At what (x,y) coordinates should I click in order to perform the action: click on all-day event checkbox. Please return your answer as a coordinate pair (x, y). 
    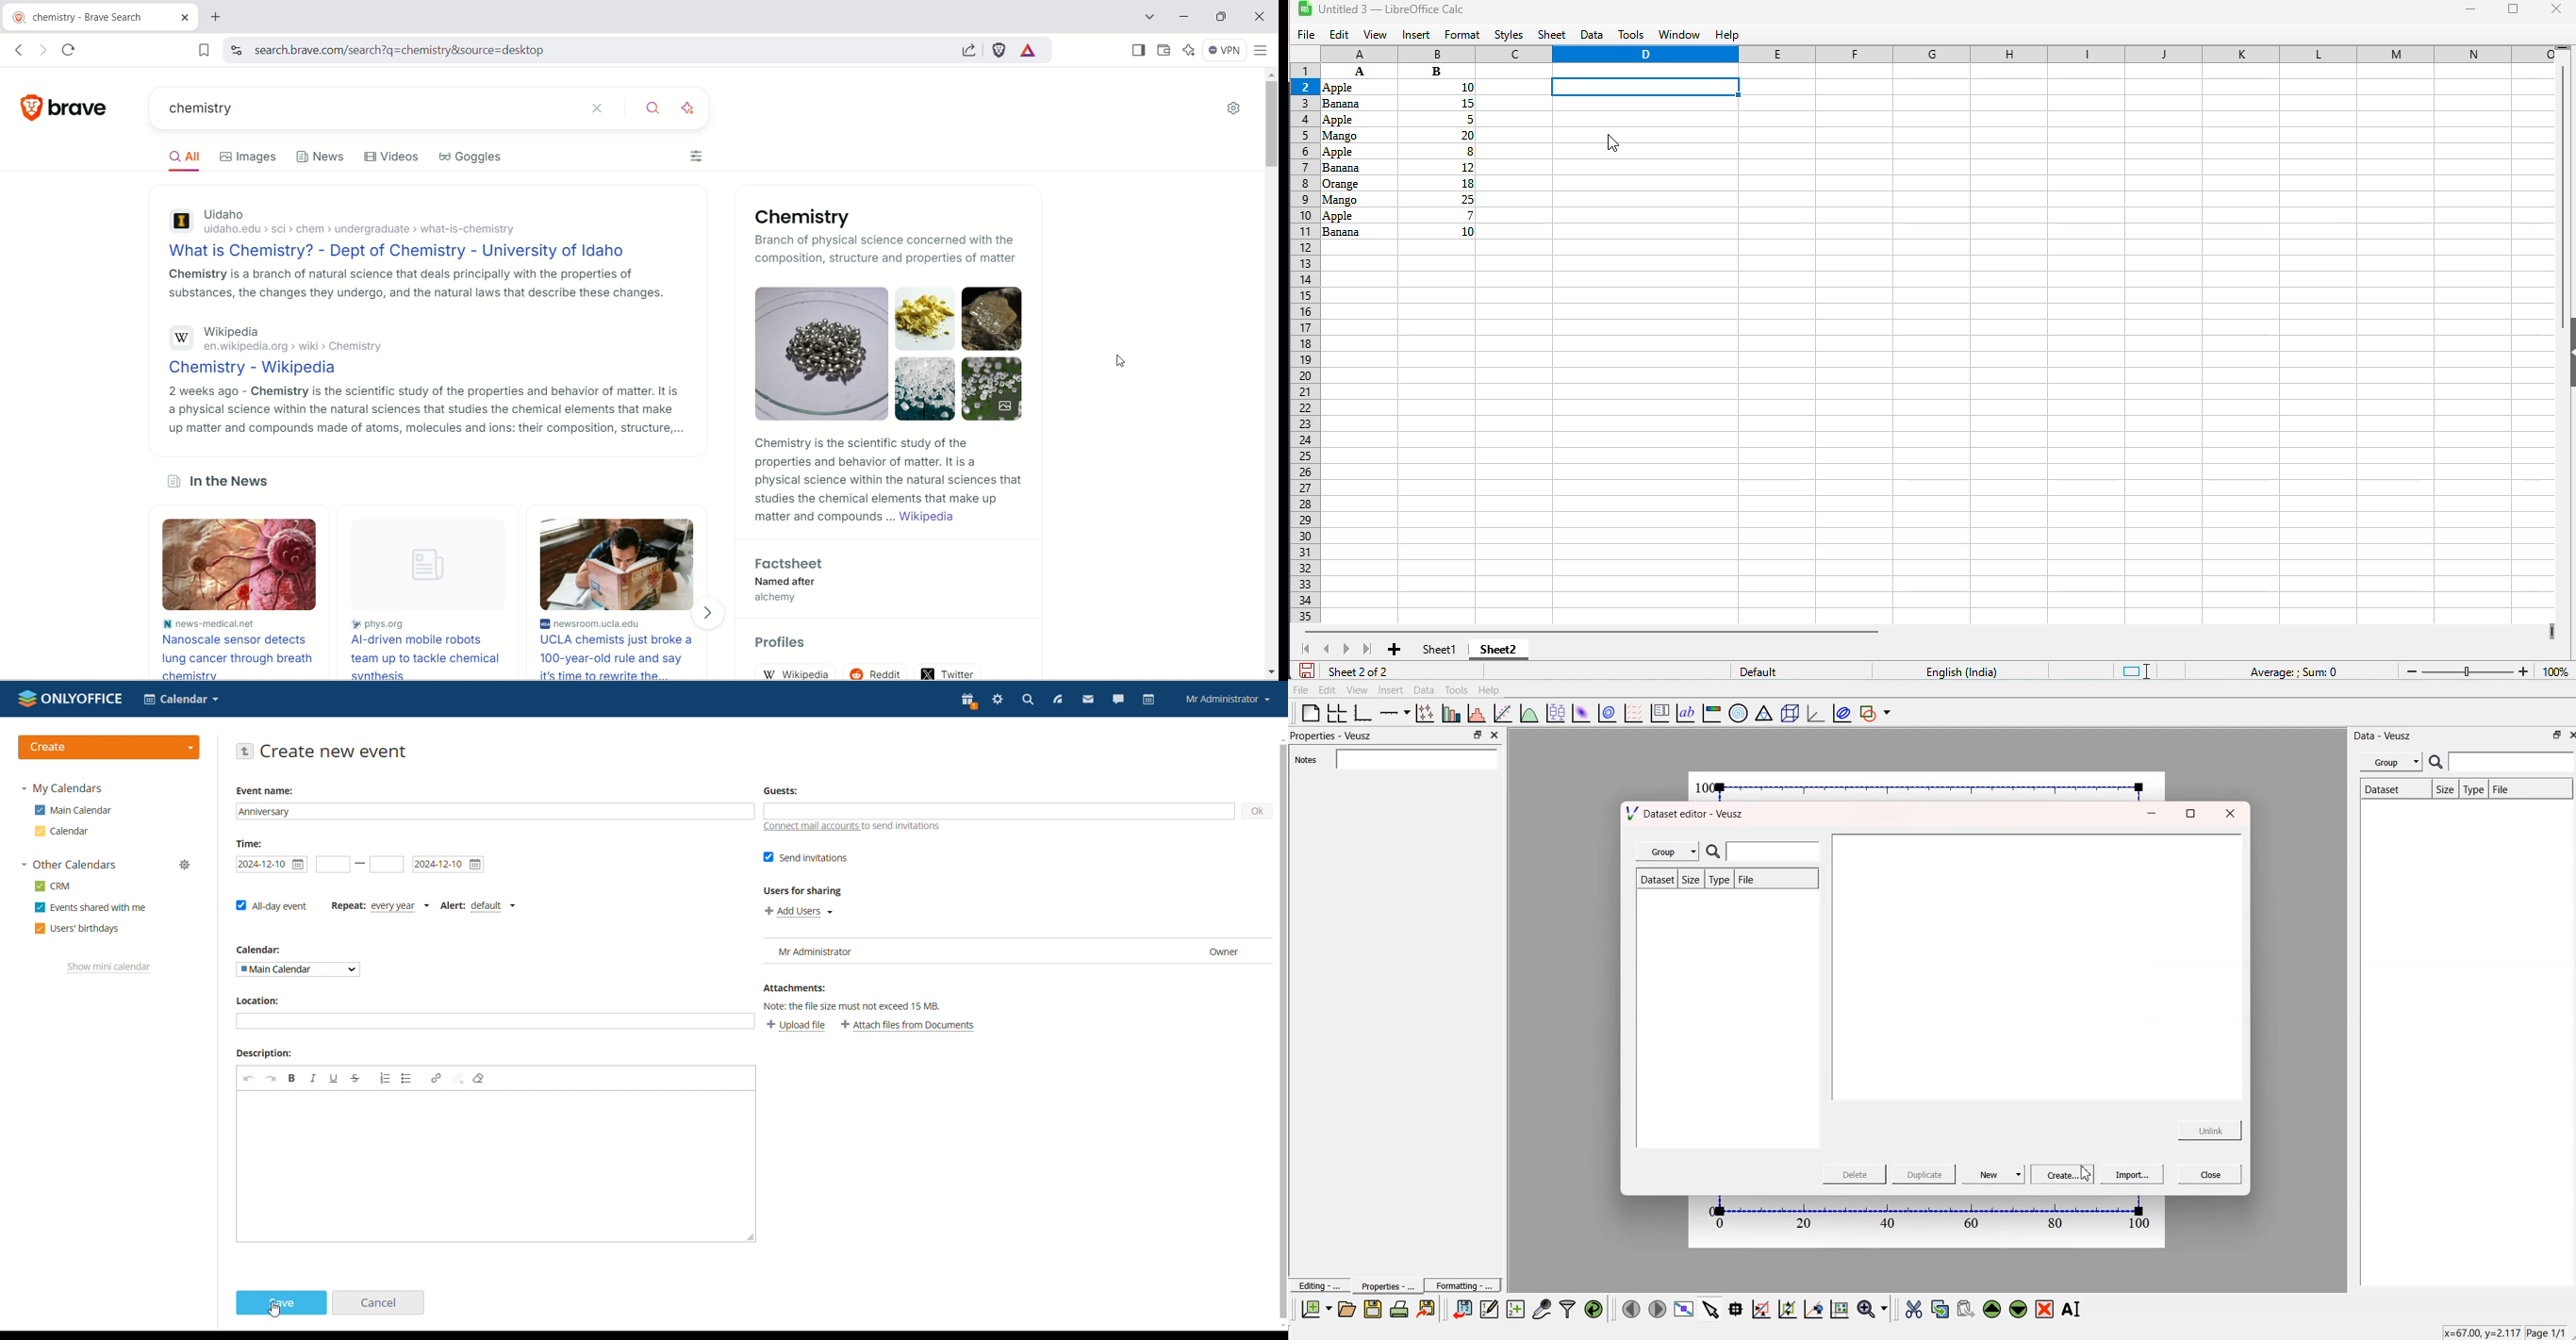
    Looking at the image, I should click on (270, 905).